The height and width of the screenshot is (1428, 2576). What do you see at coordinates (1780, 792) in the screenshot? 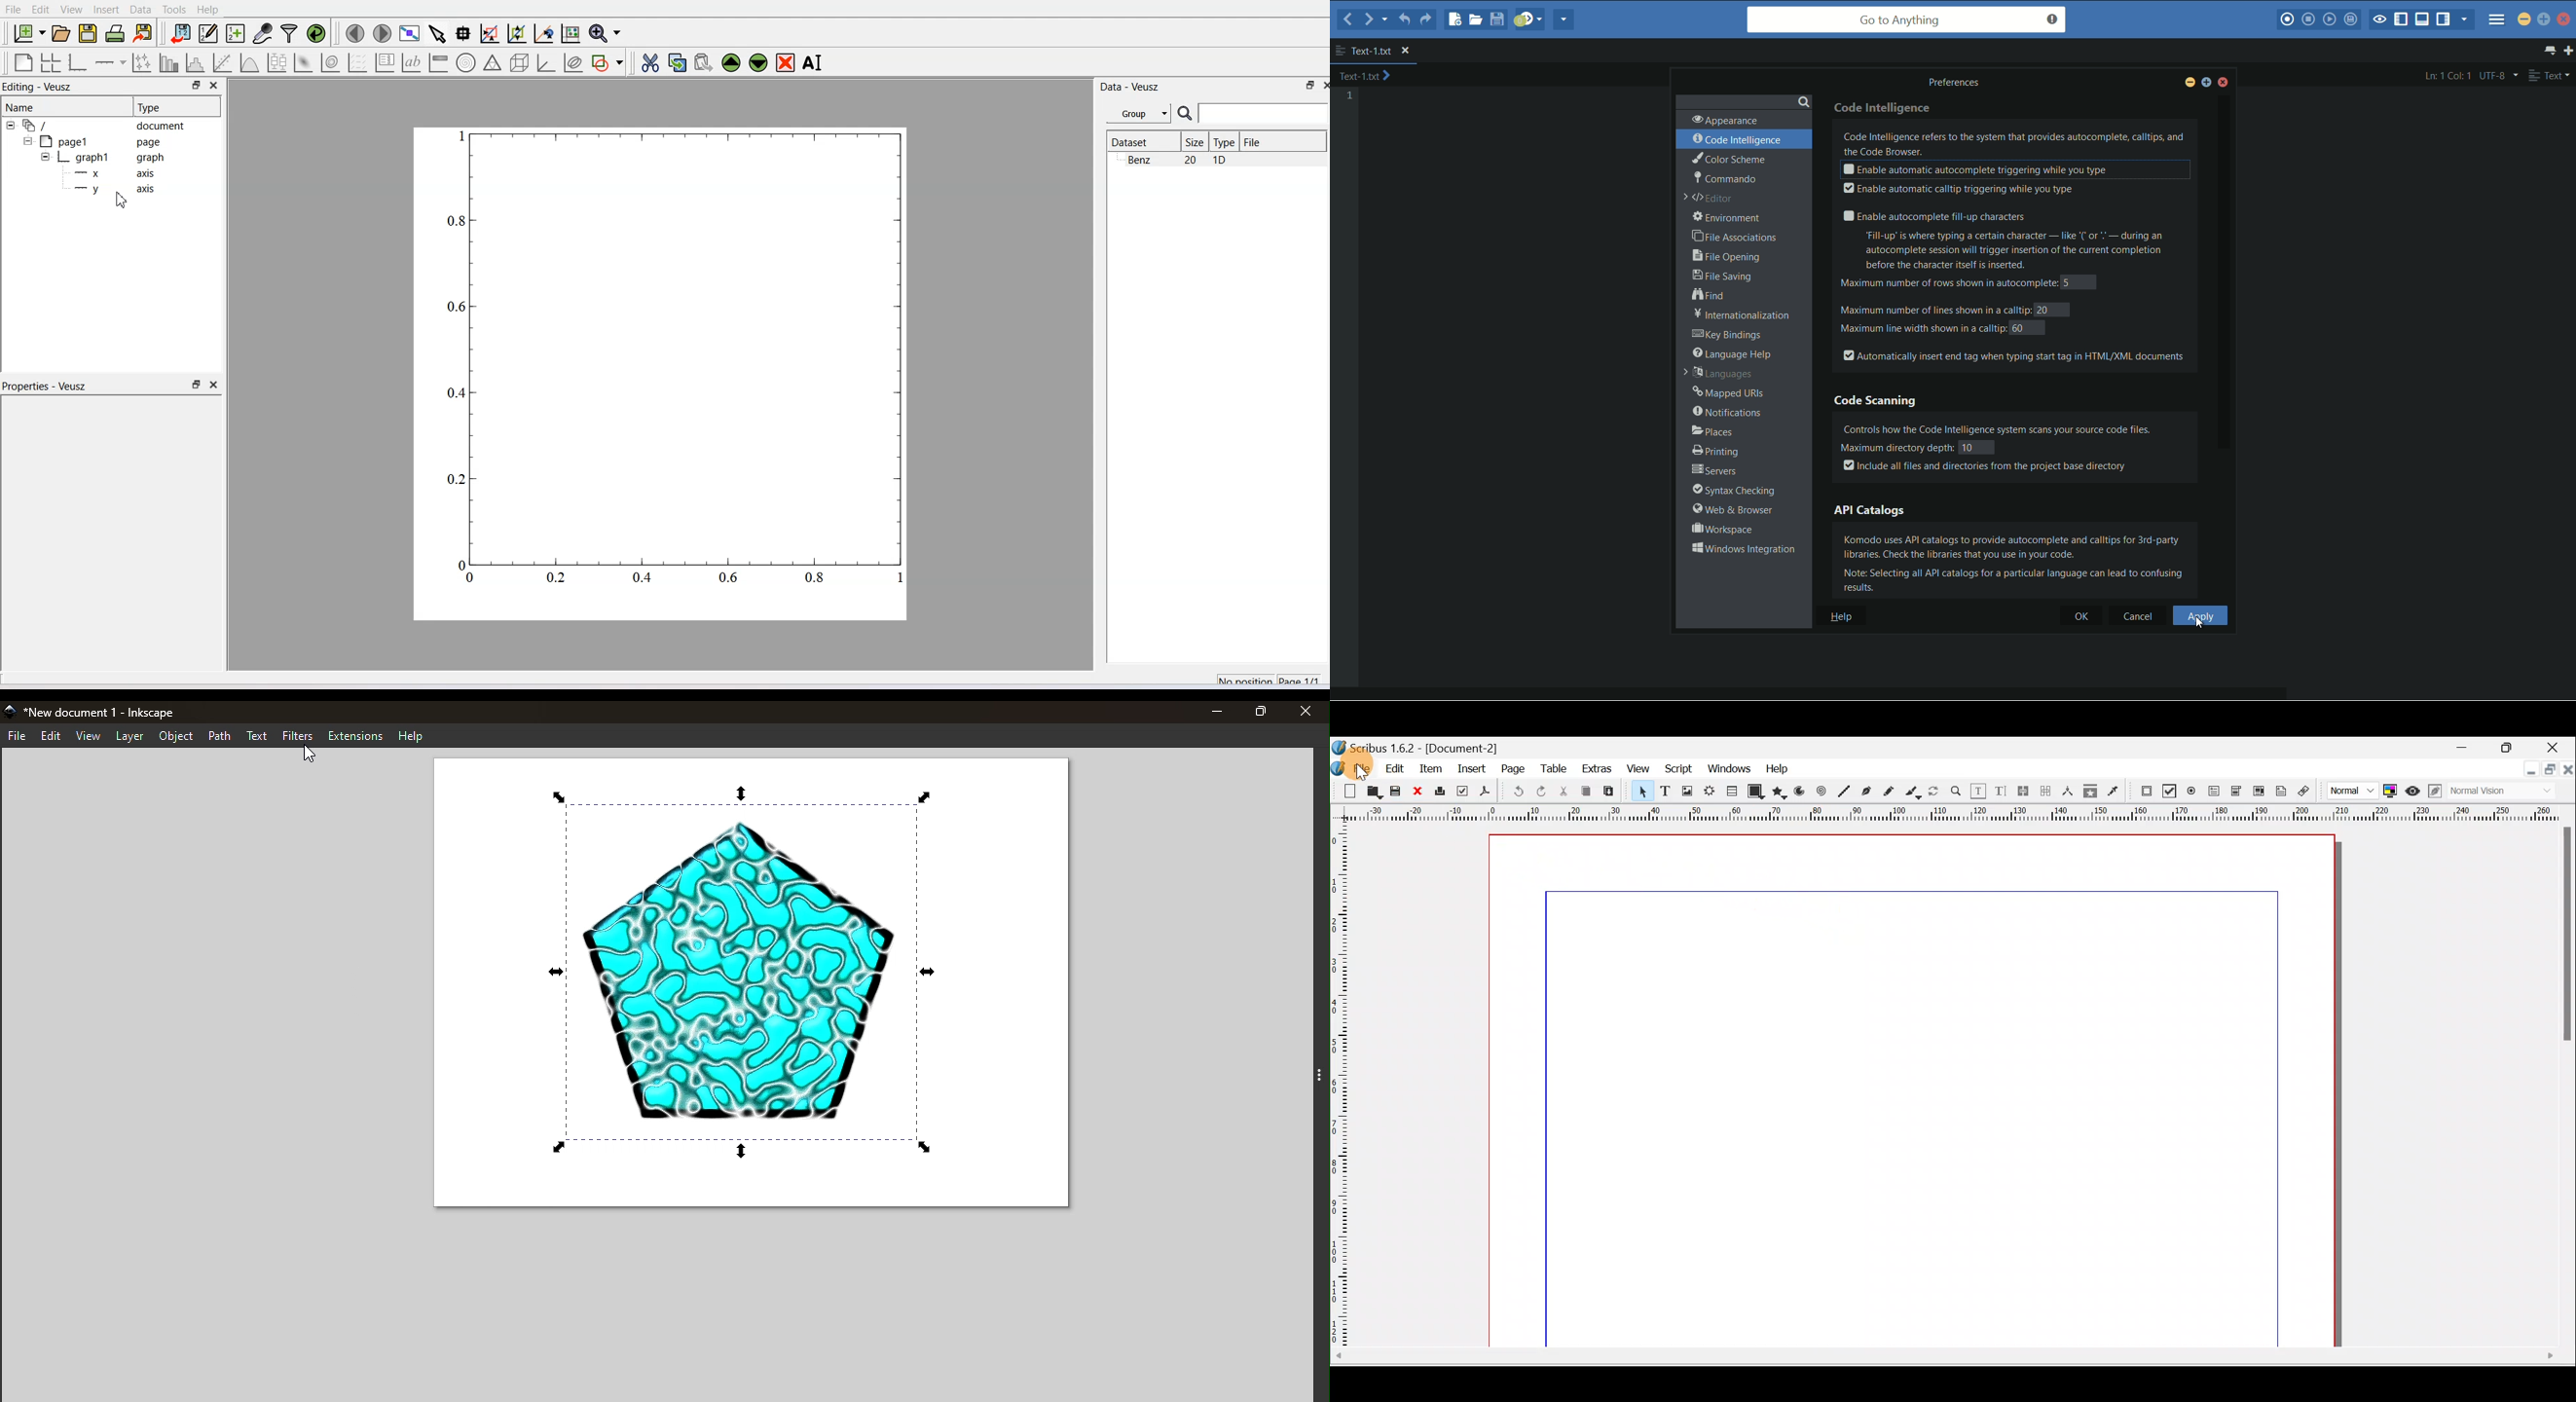
I see `Polygon` at bounding box center [1780, 792].